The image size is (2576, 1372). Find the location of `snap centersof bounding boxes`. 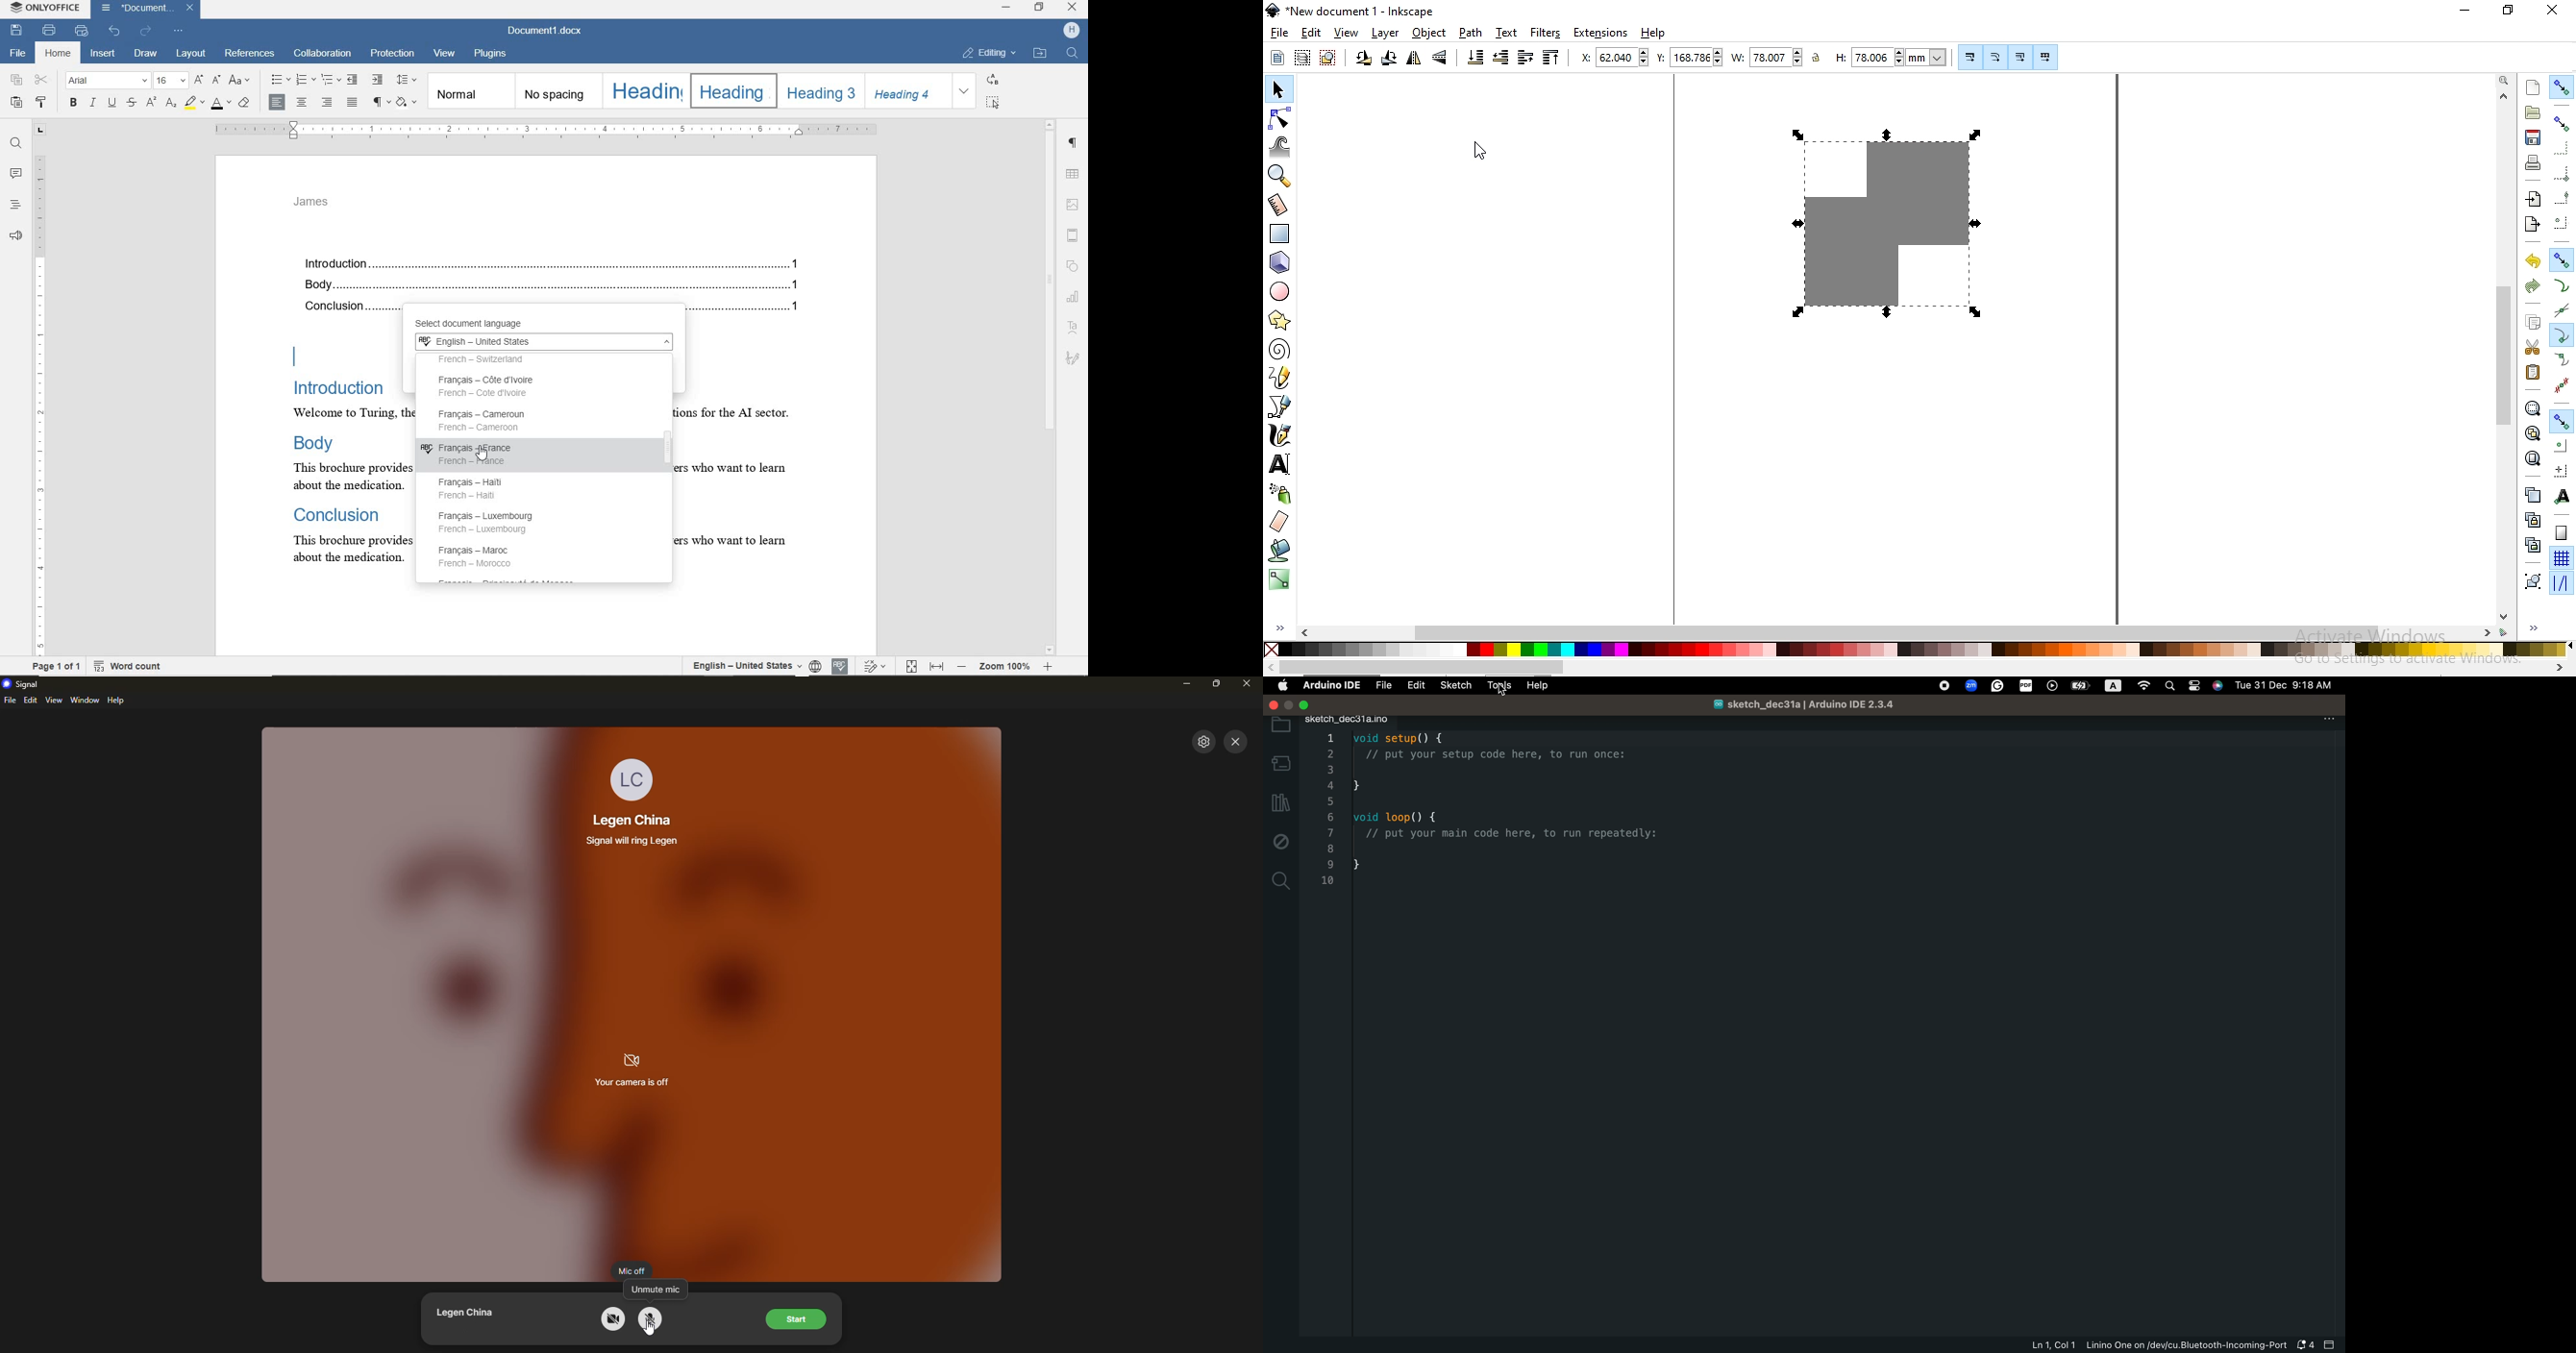

snap centersof bounding boxes is located at coordinates (2560, 224).